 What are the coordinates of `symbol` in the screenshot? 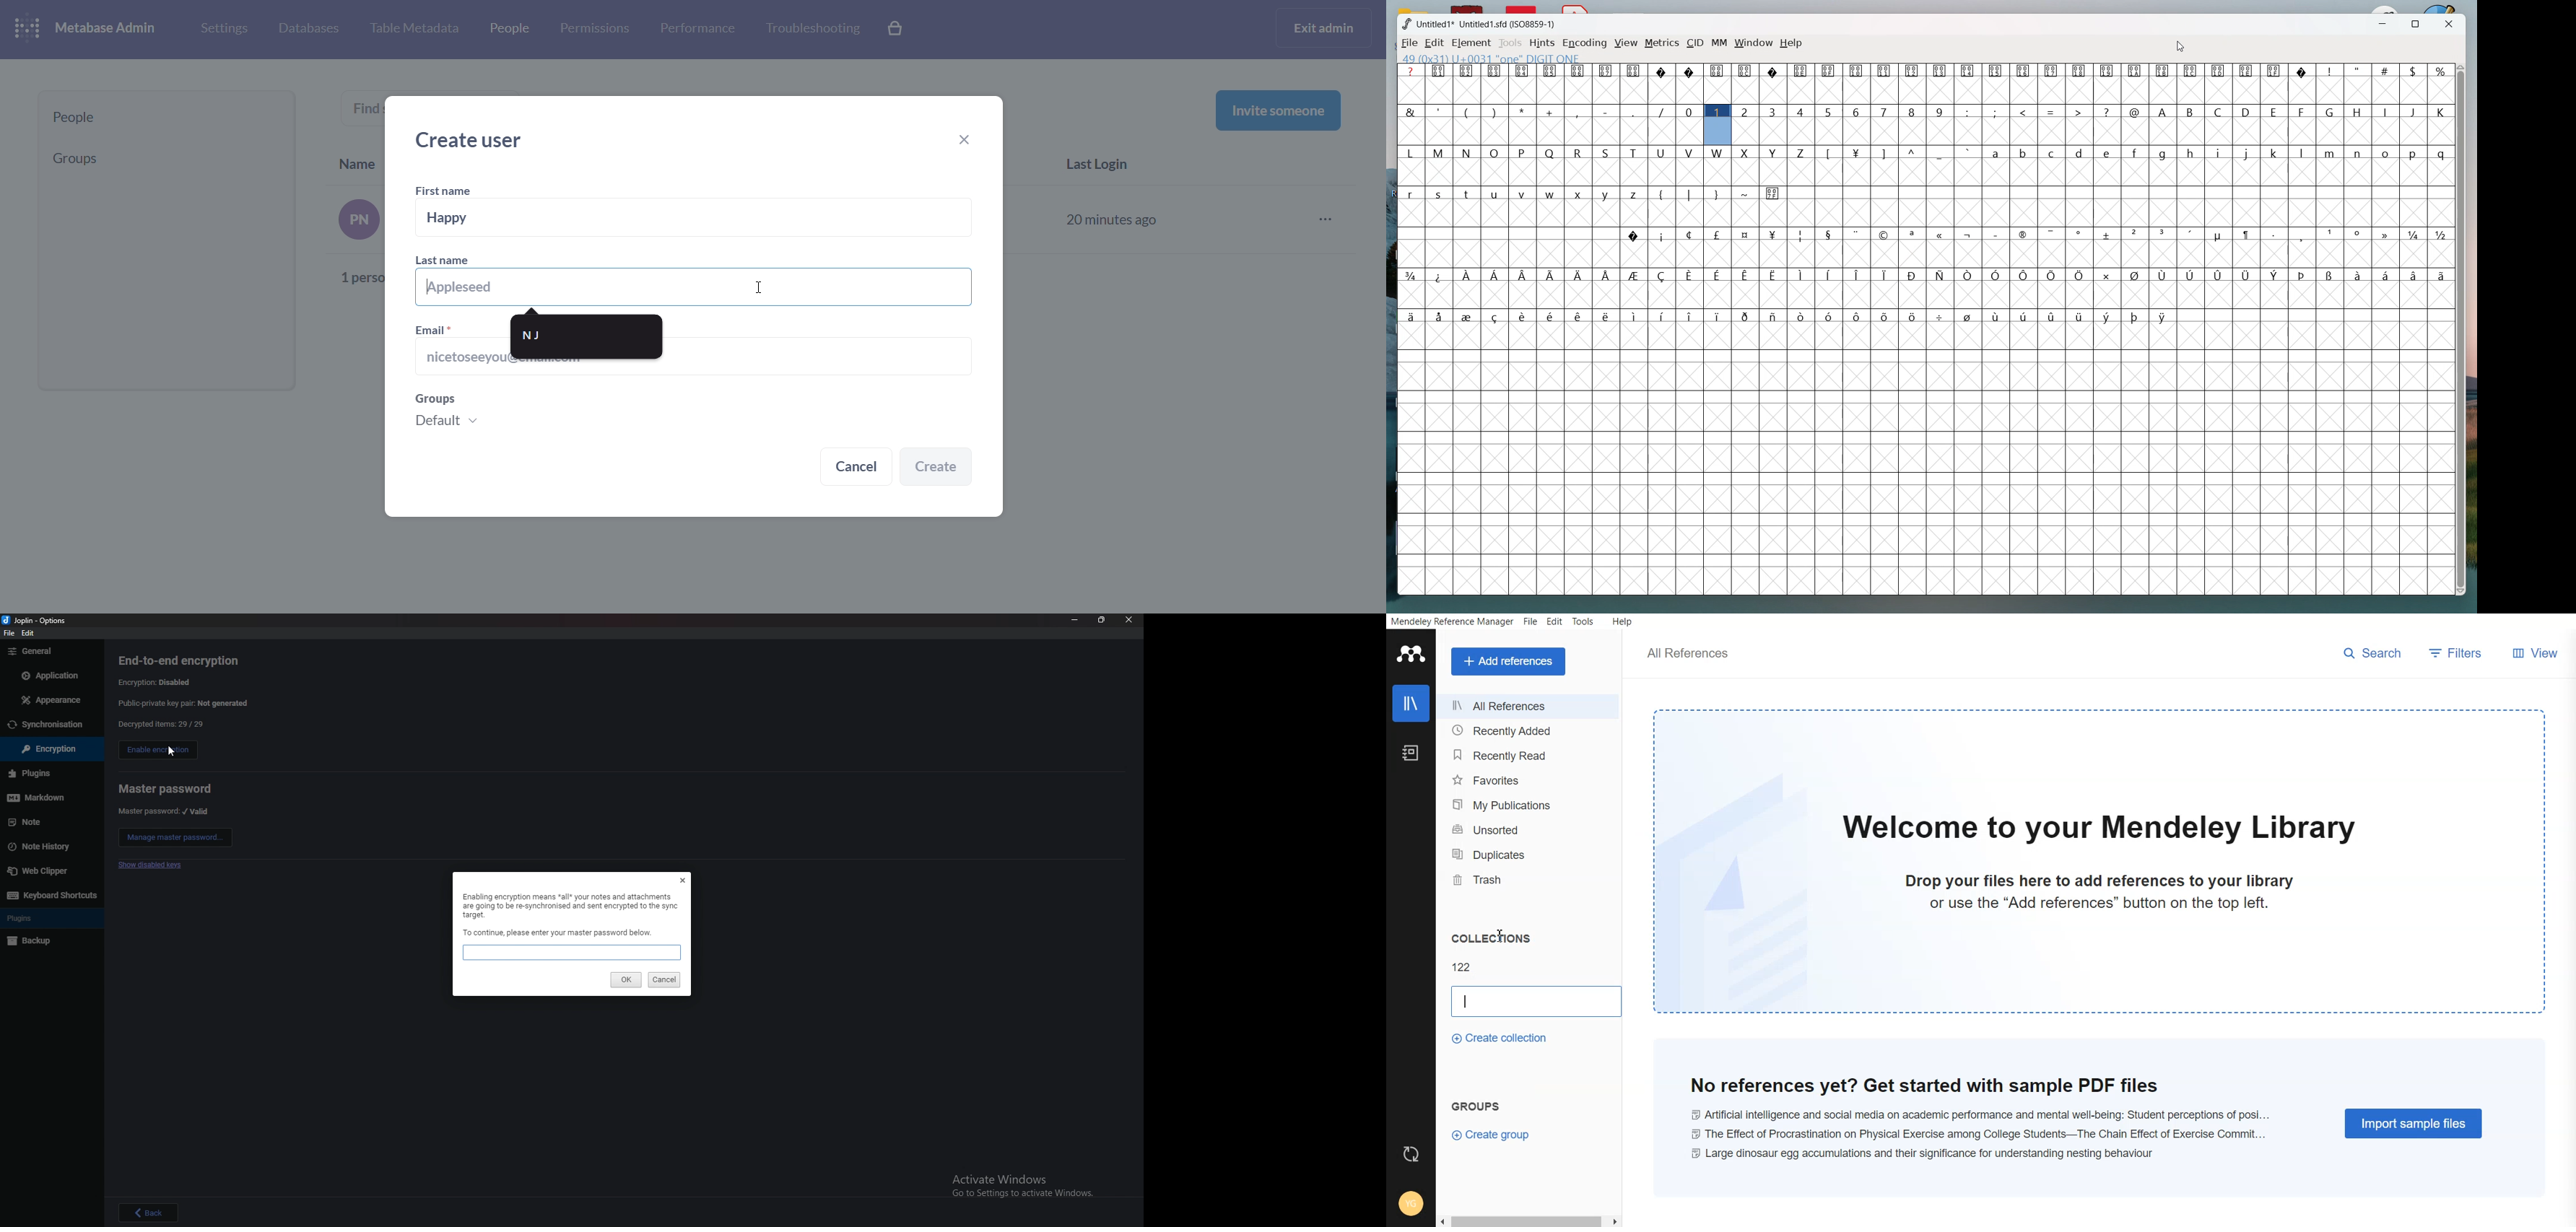 It's located at (2024, 235).